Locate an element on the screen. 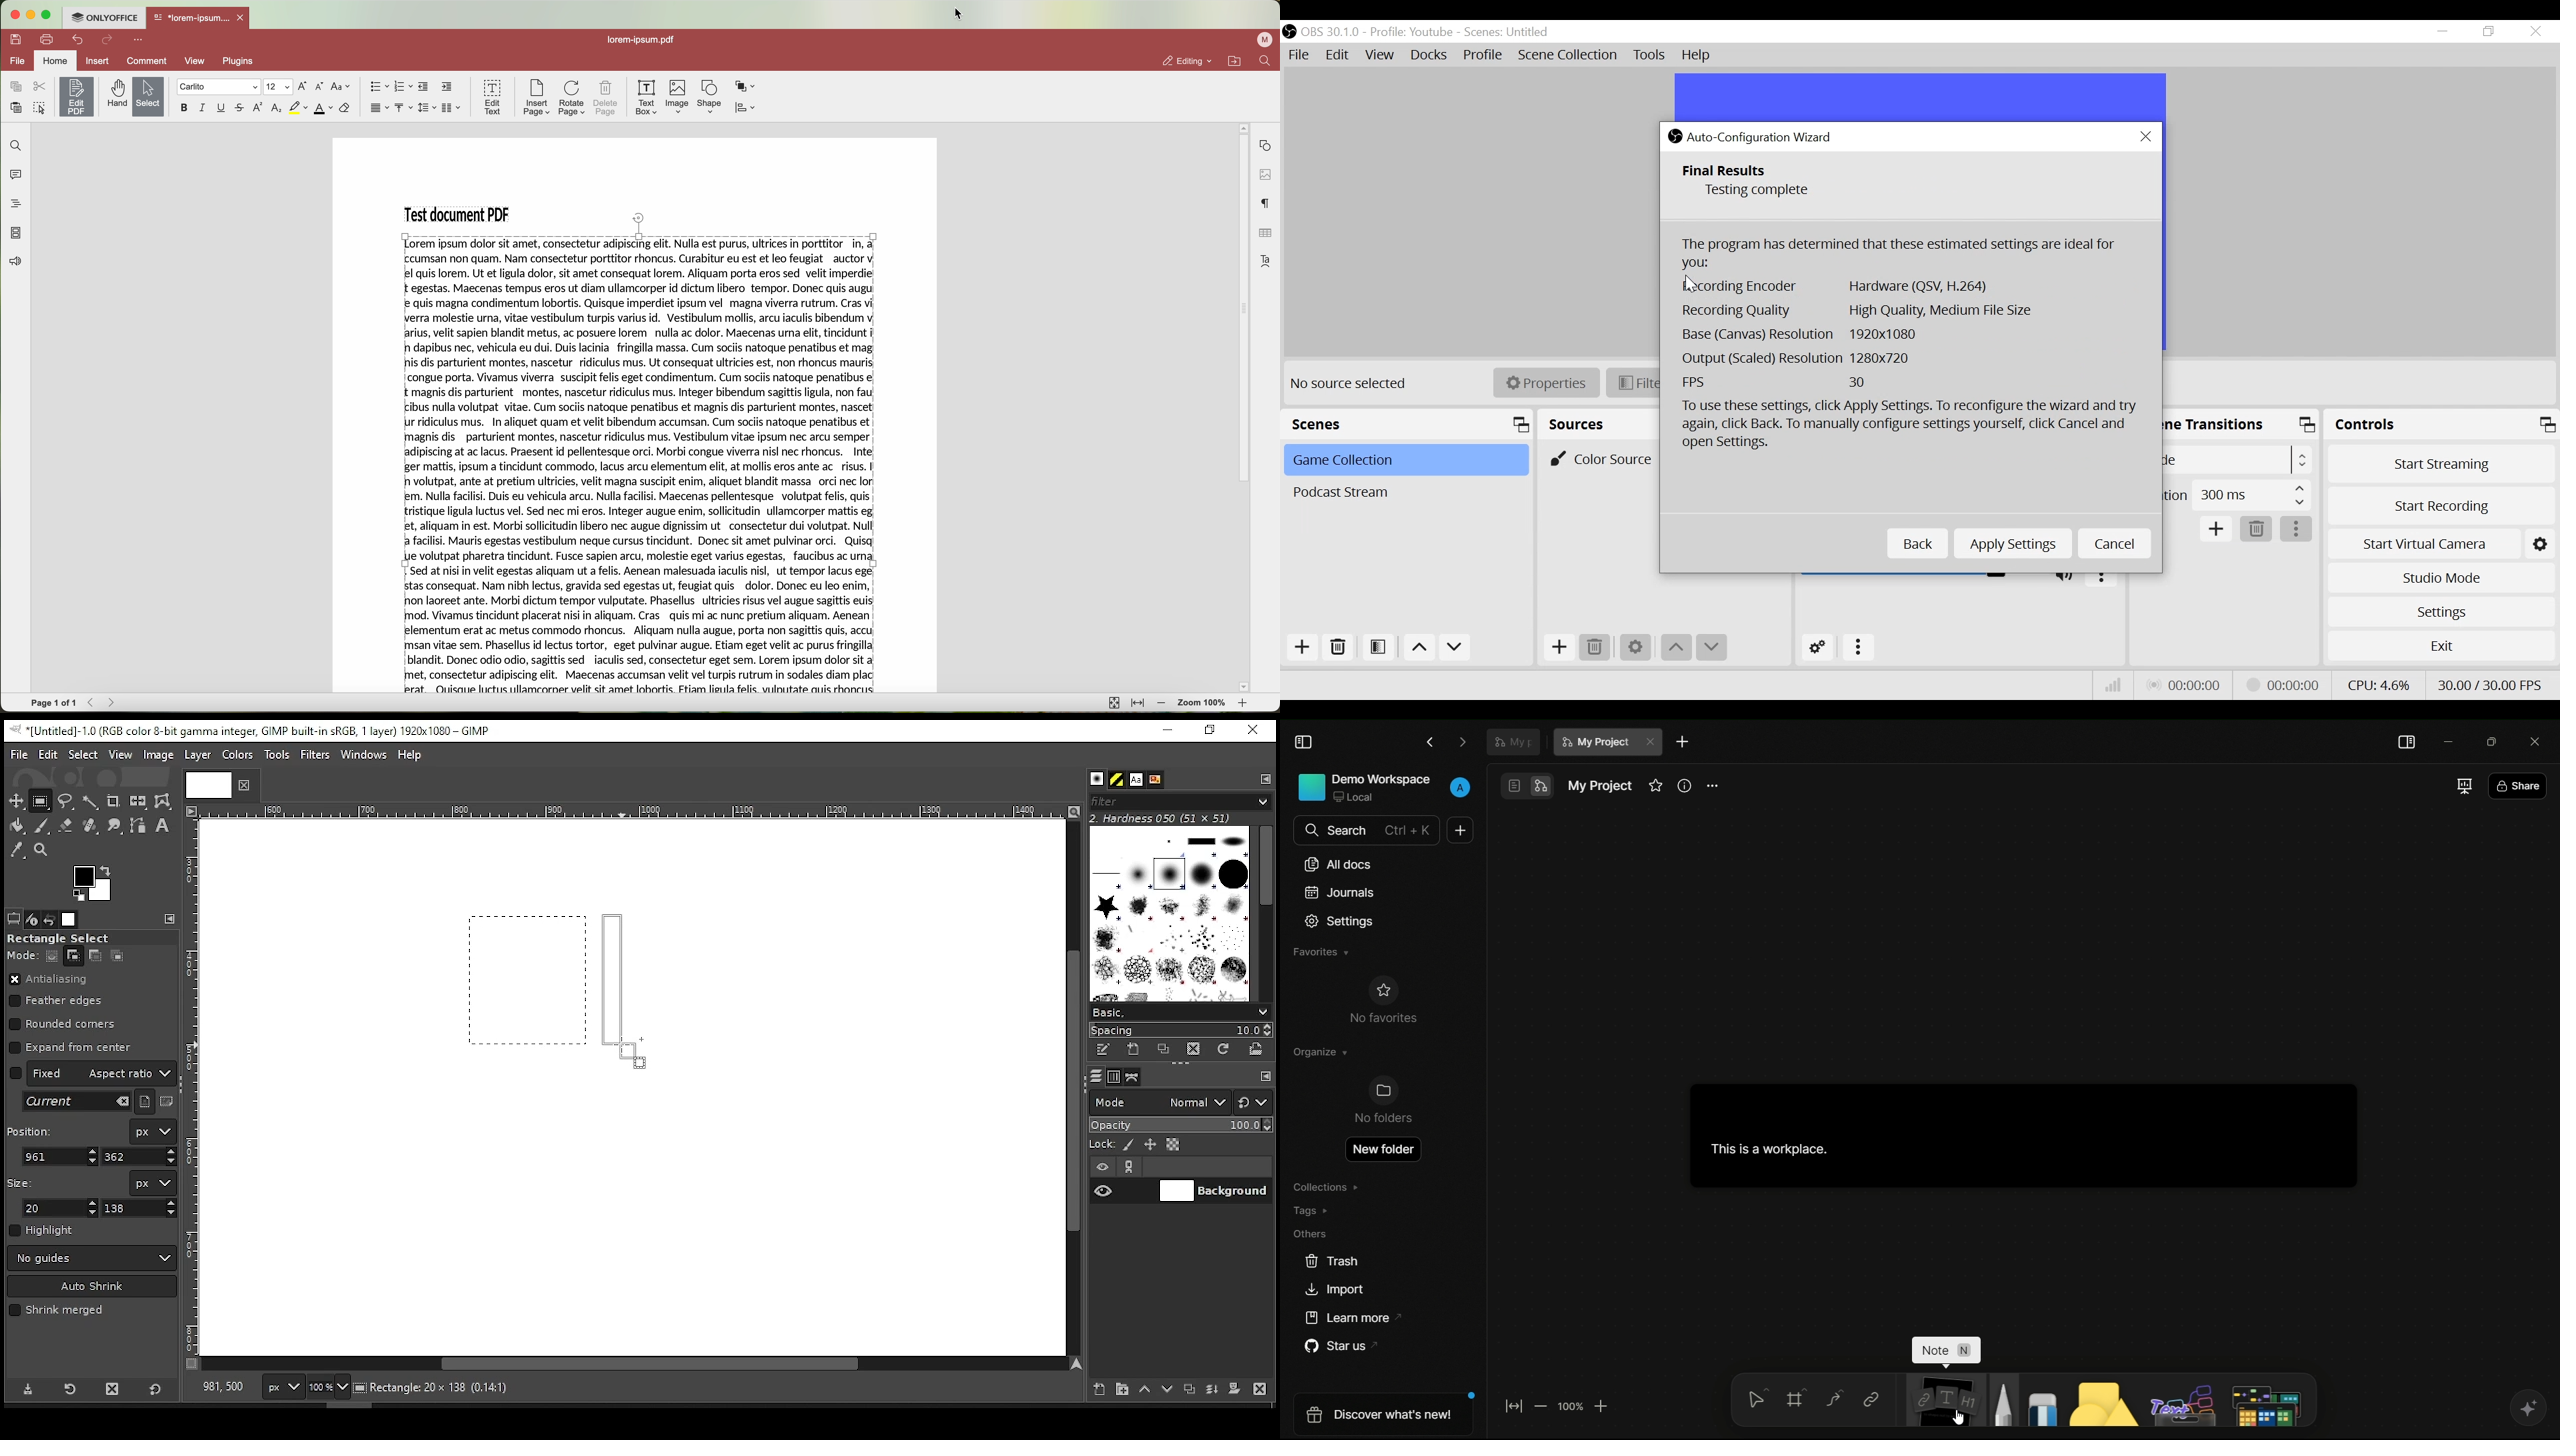 The image size is (2576, 1456). To use these settings, click Apply Settings. To reconfigure the wizard and try again click back. To manually configure the settings, click Cancel and open Settings is located at coordinates (1913, 427).